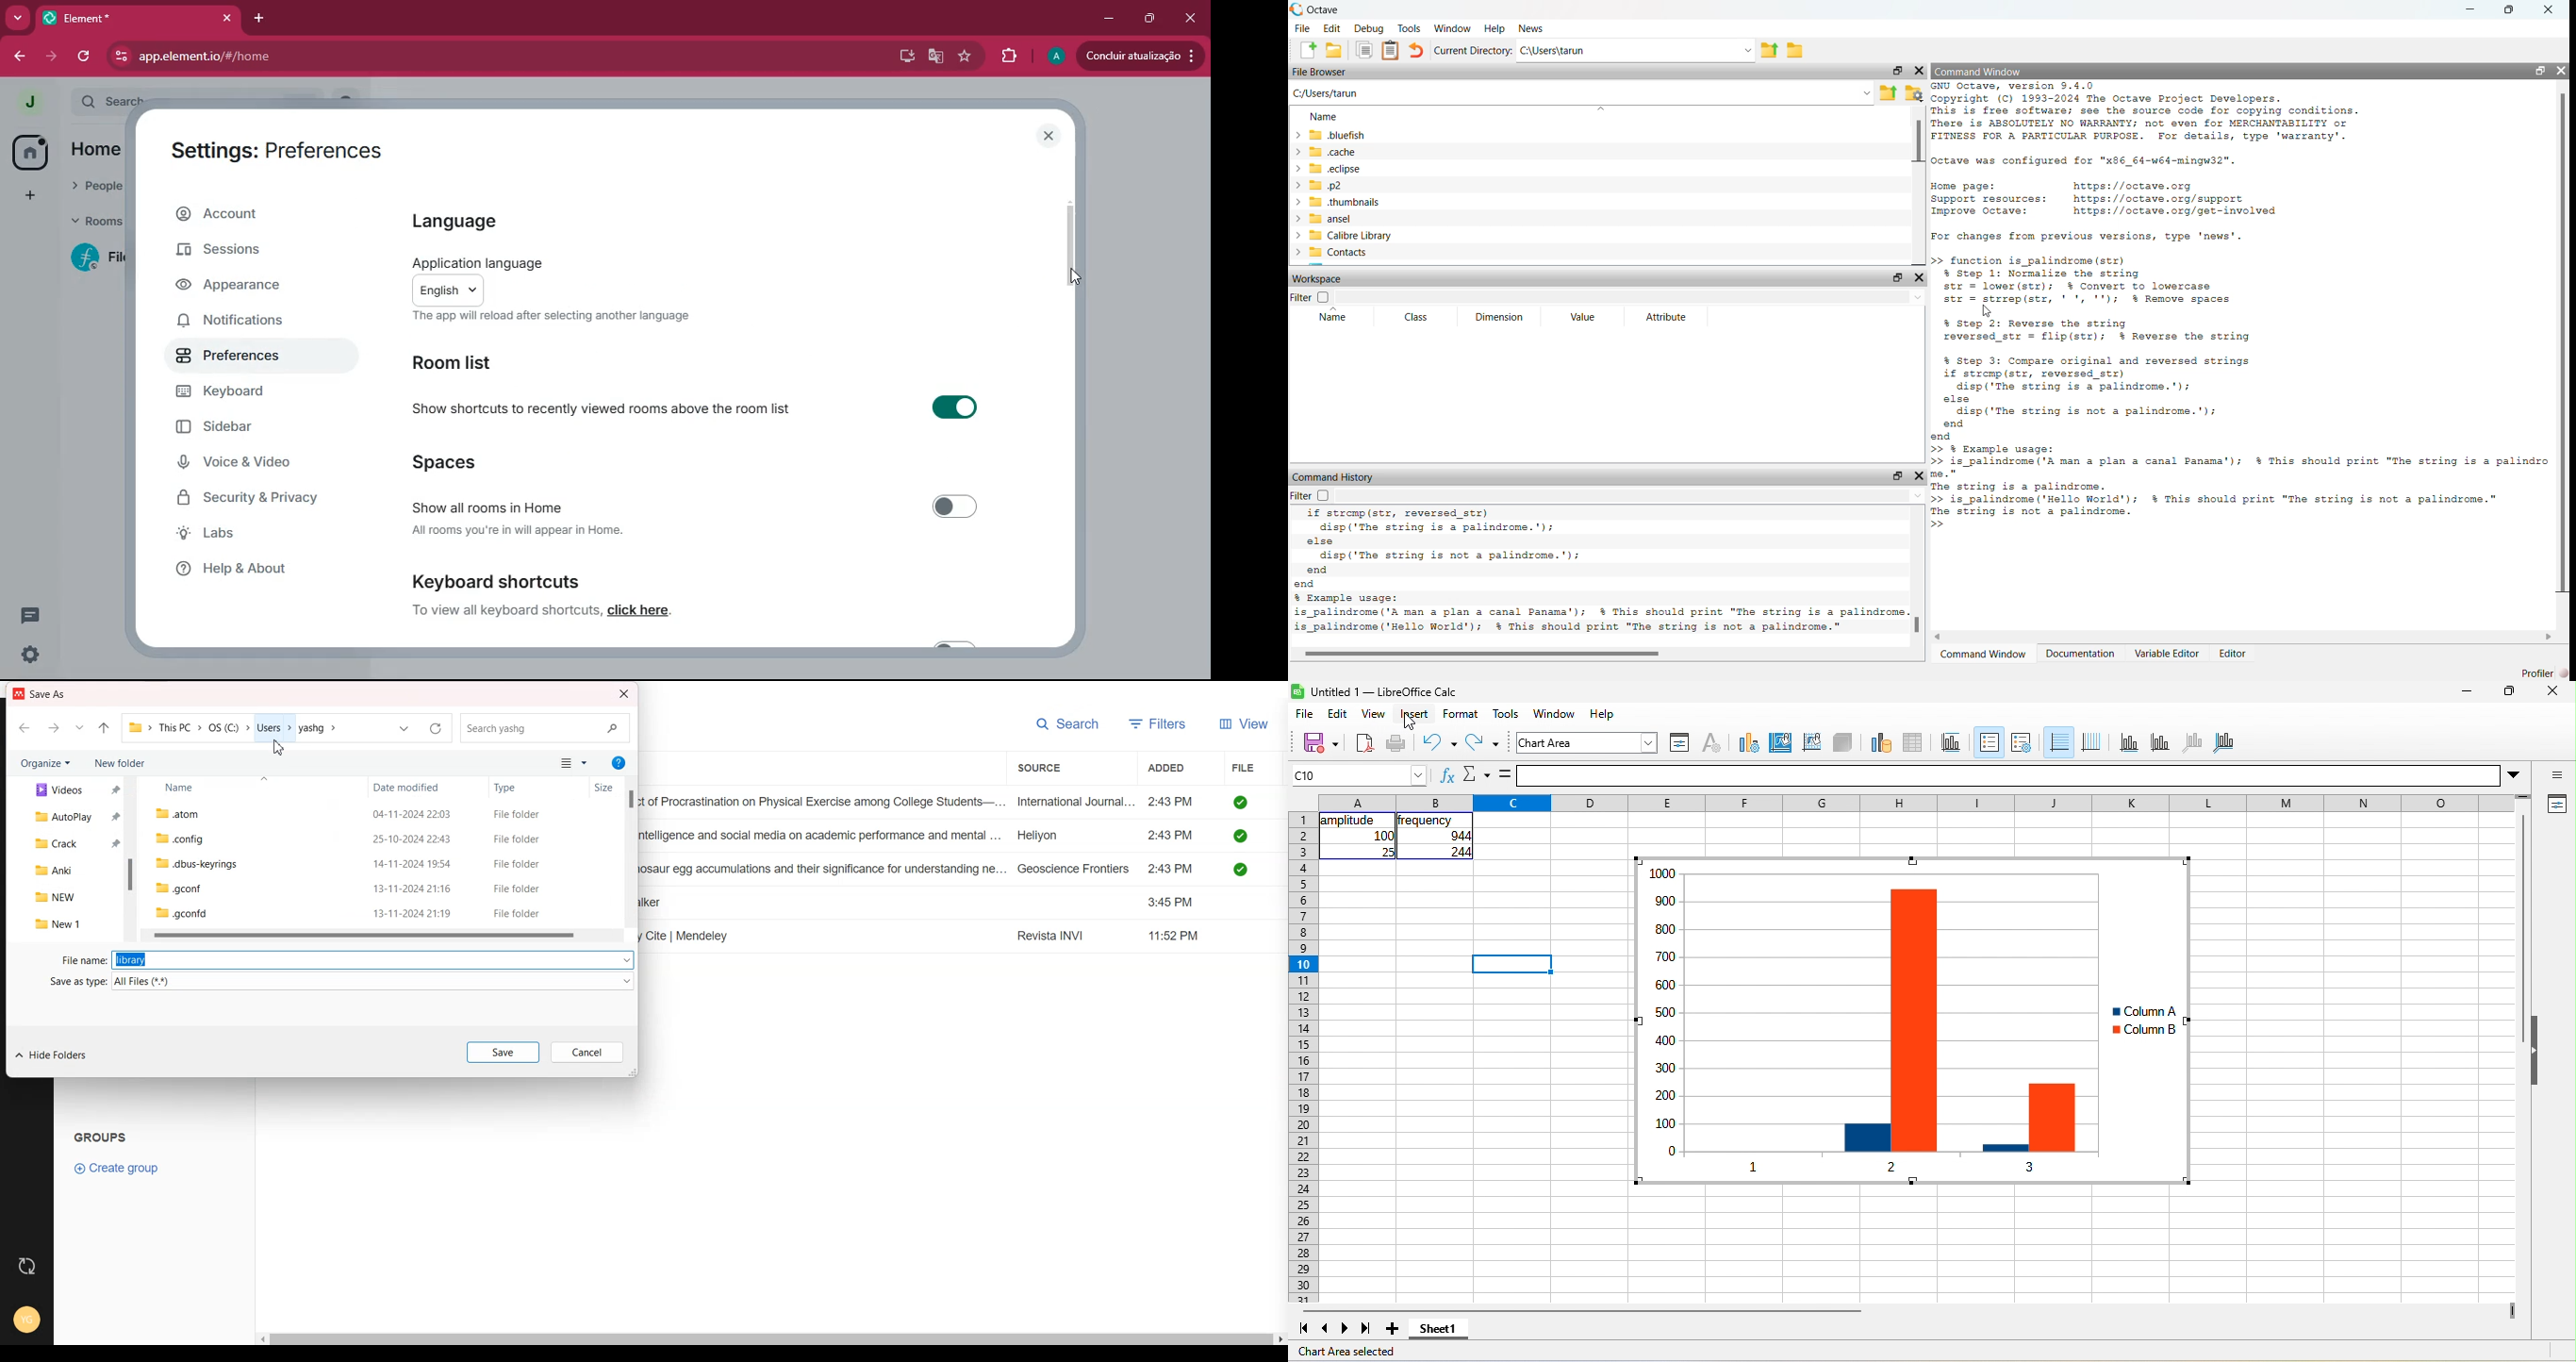  What do you see at coordinates (1246, 767) in the screenshot?
I see `File` at bounding box center [1246, 767].